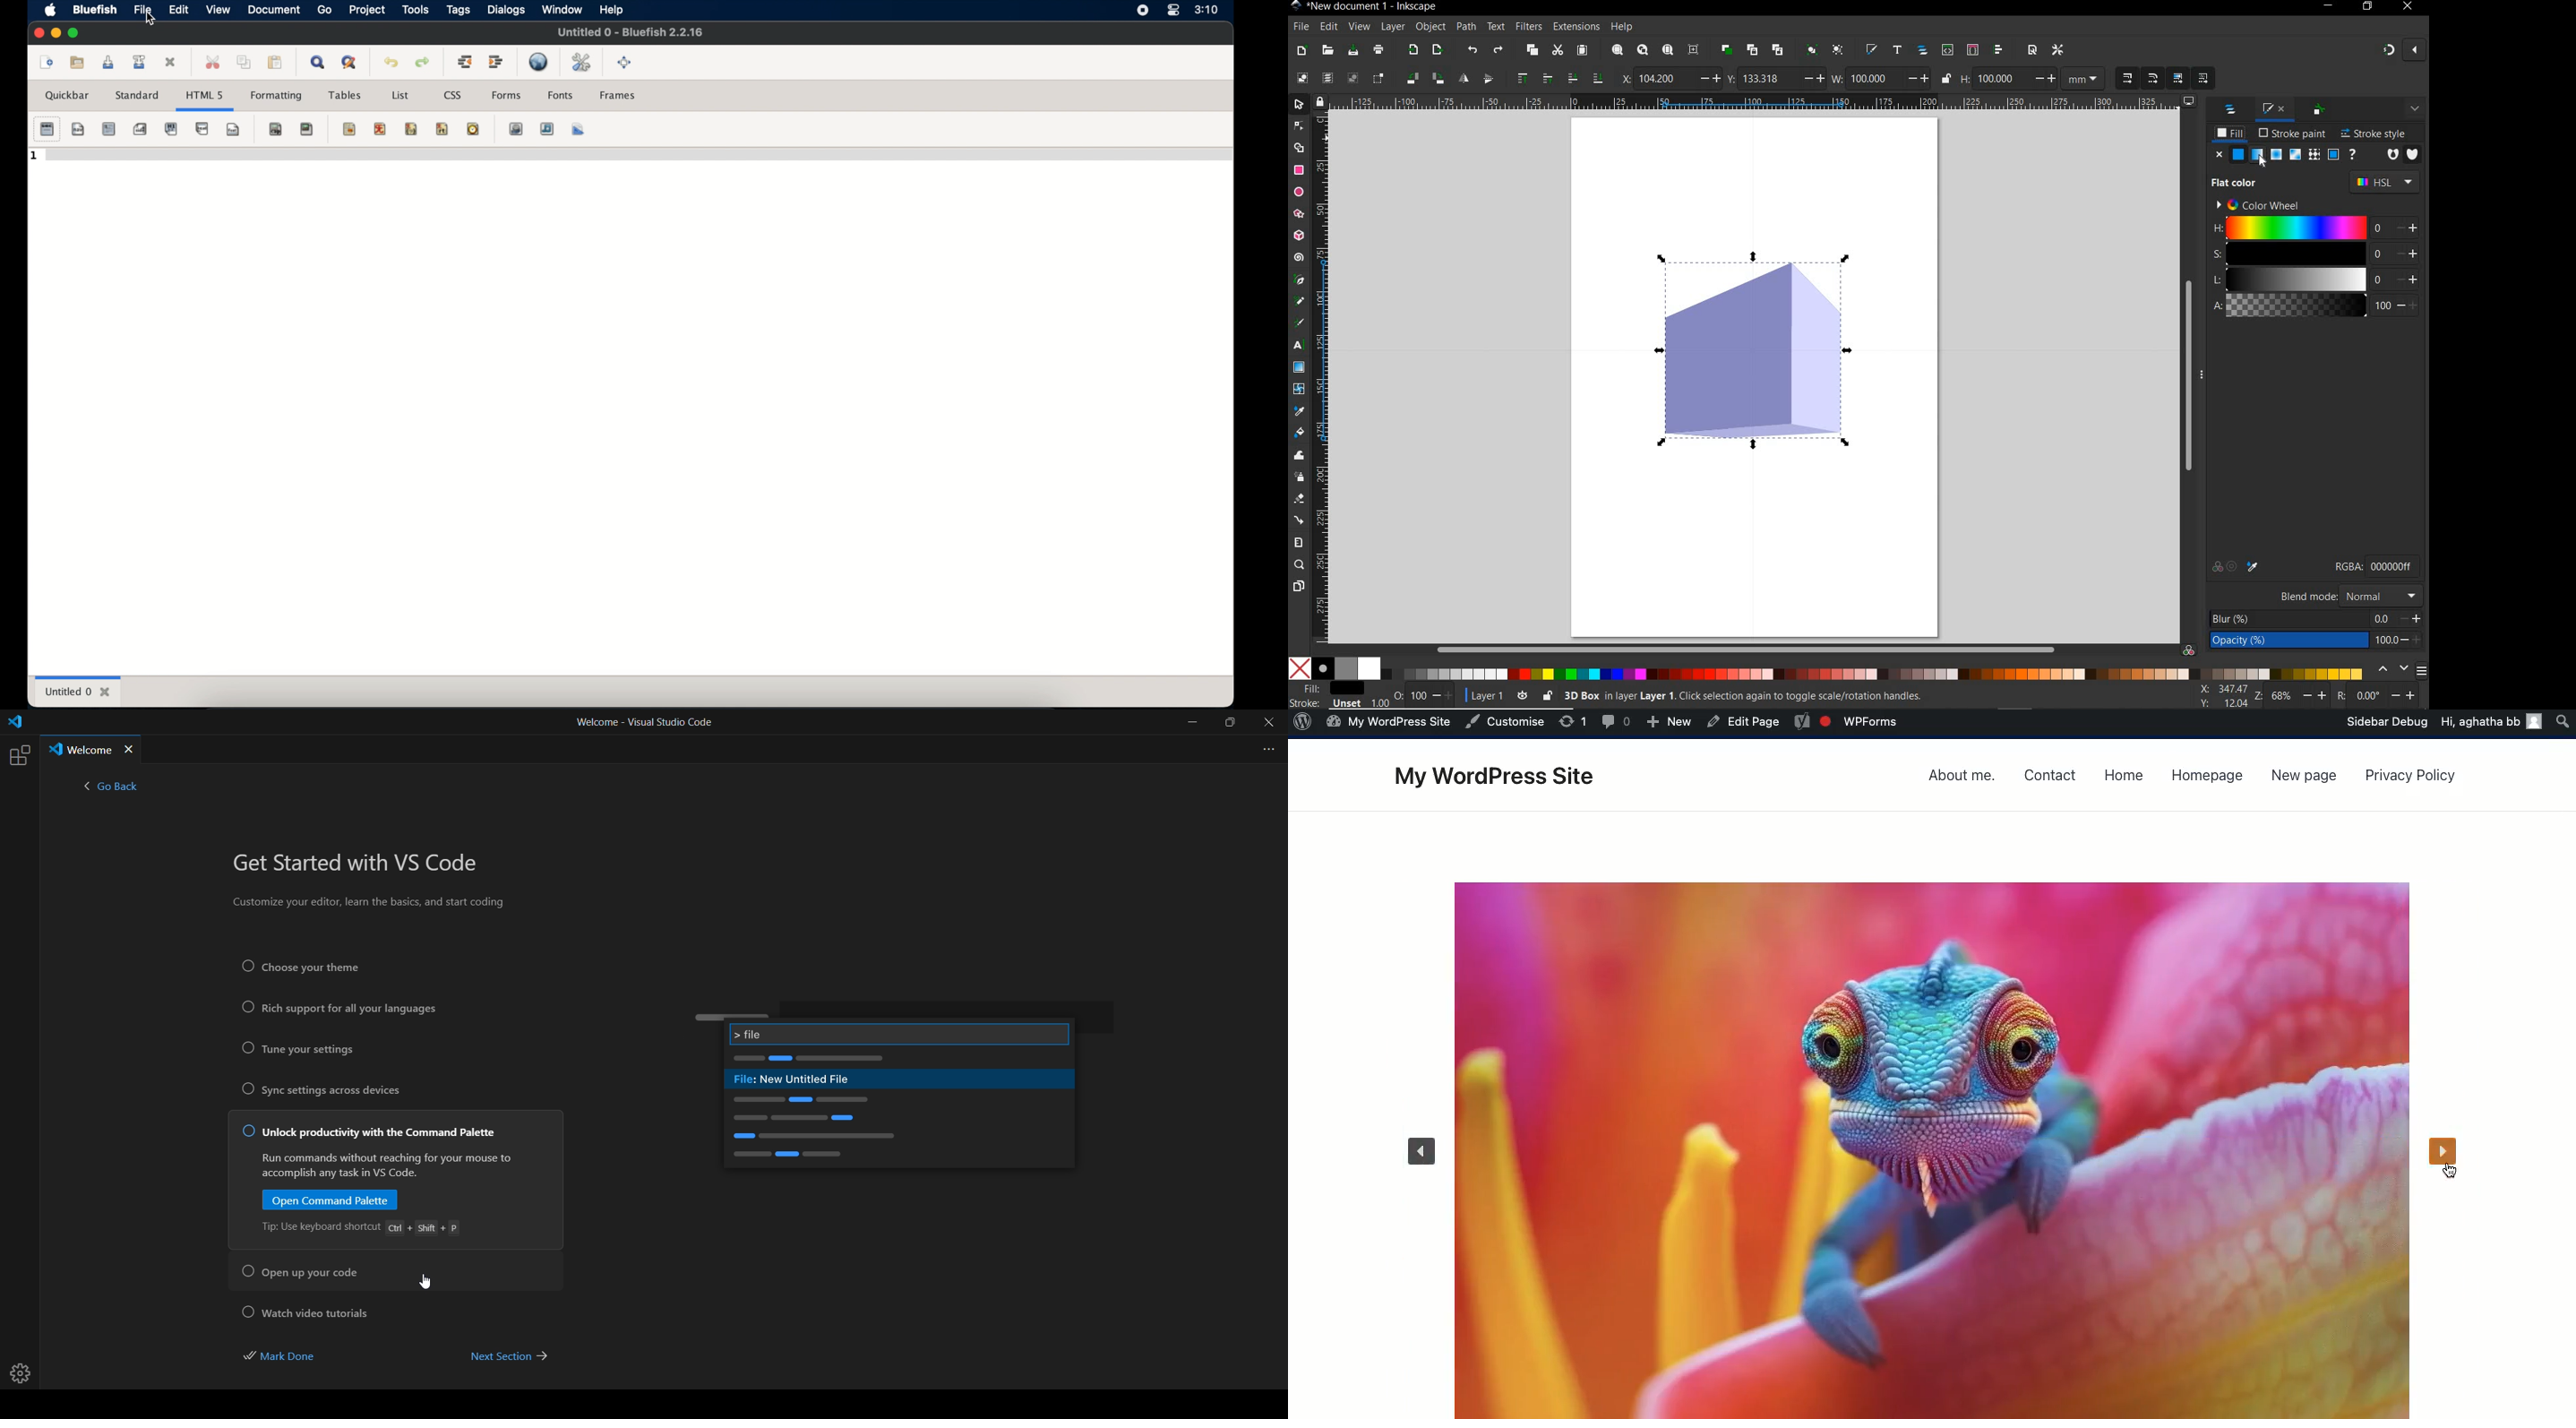 This screenshot has height=1428, width=2576. I want to click on copy, so click(244, 62).